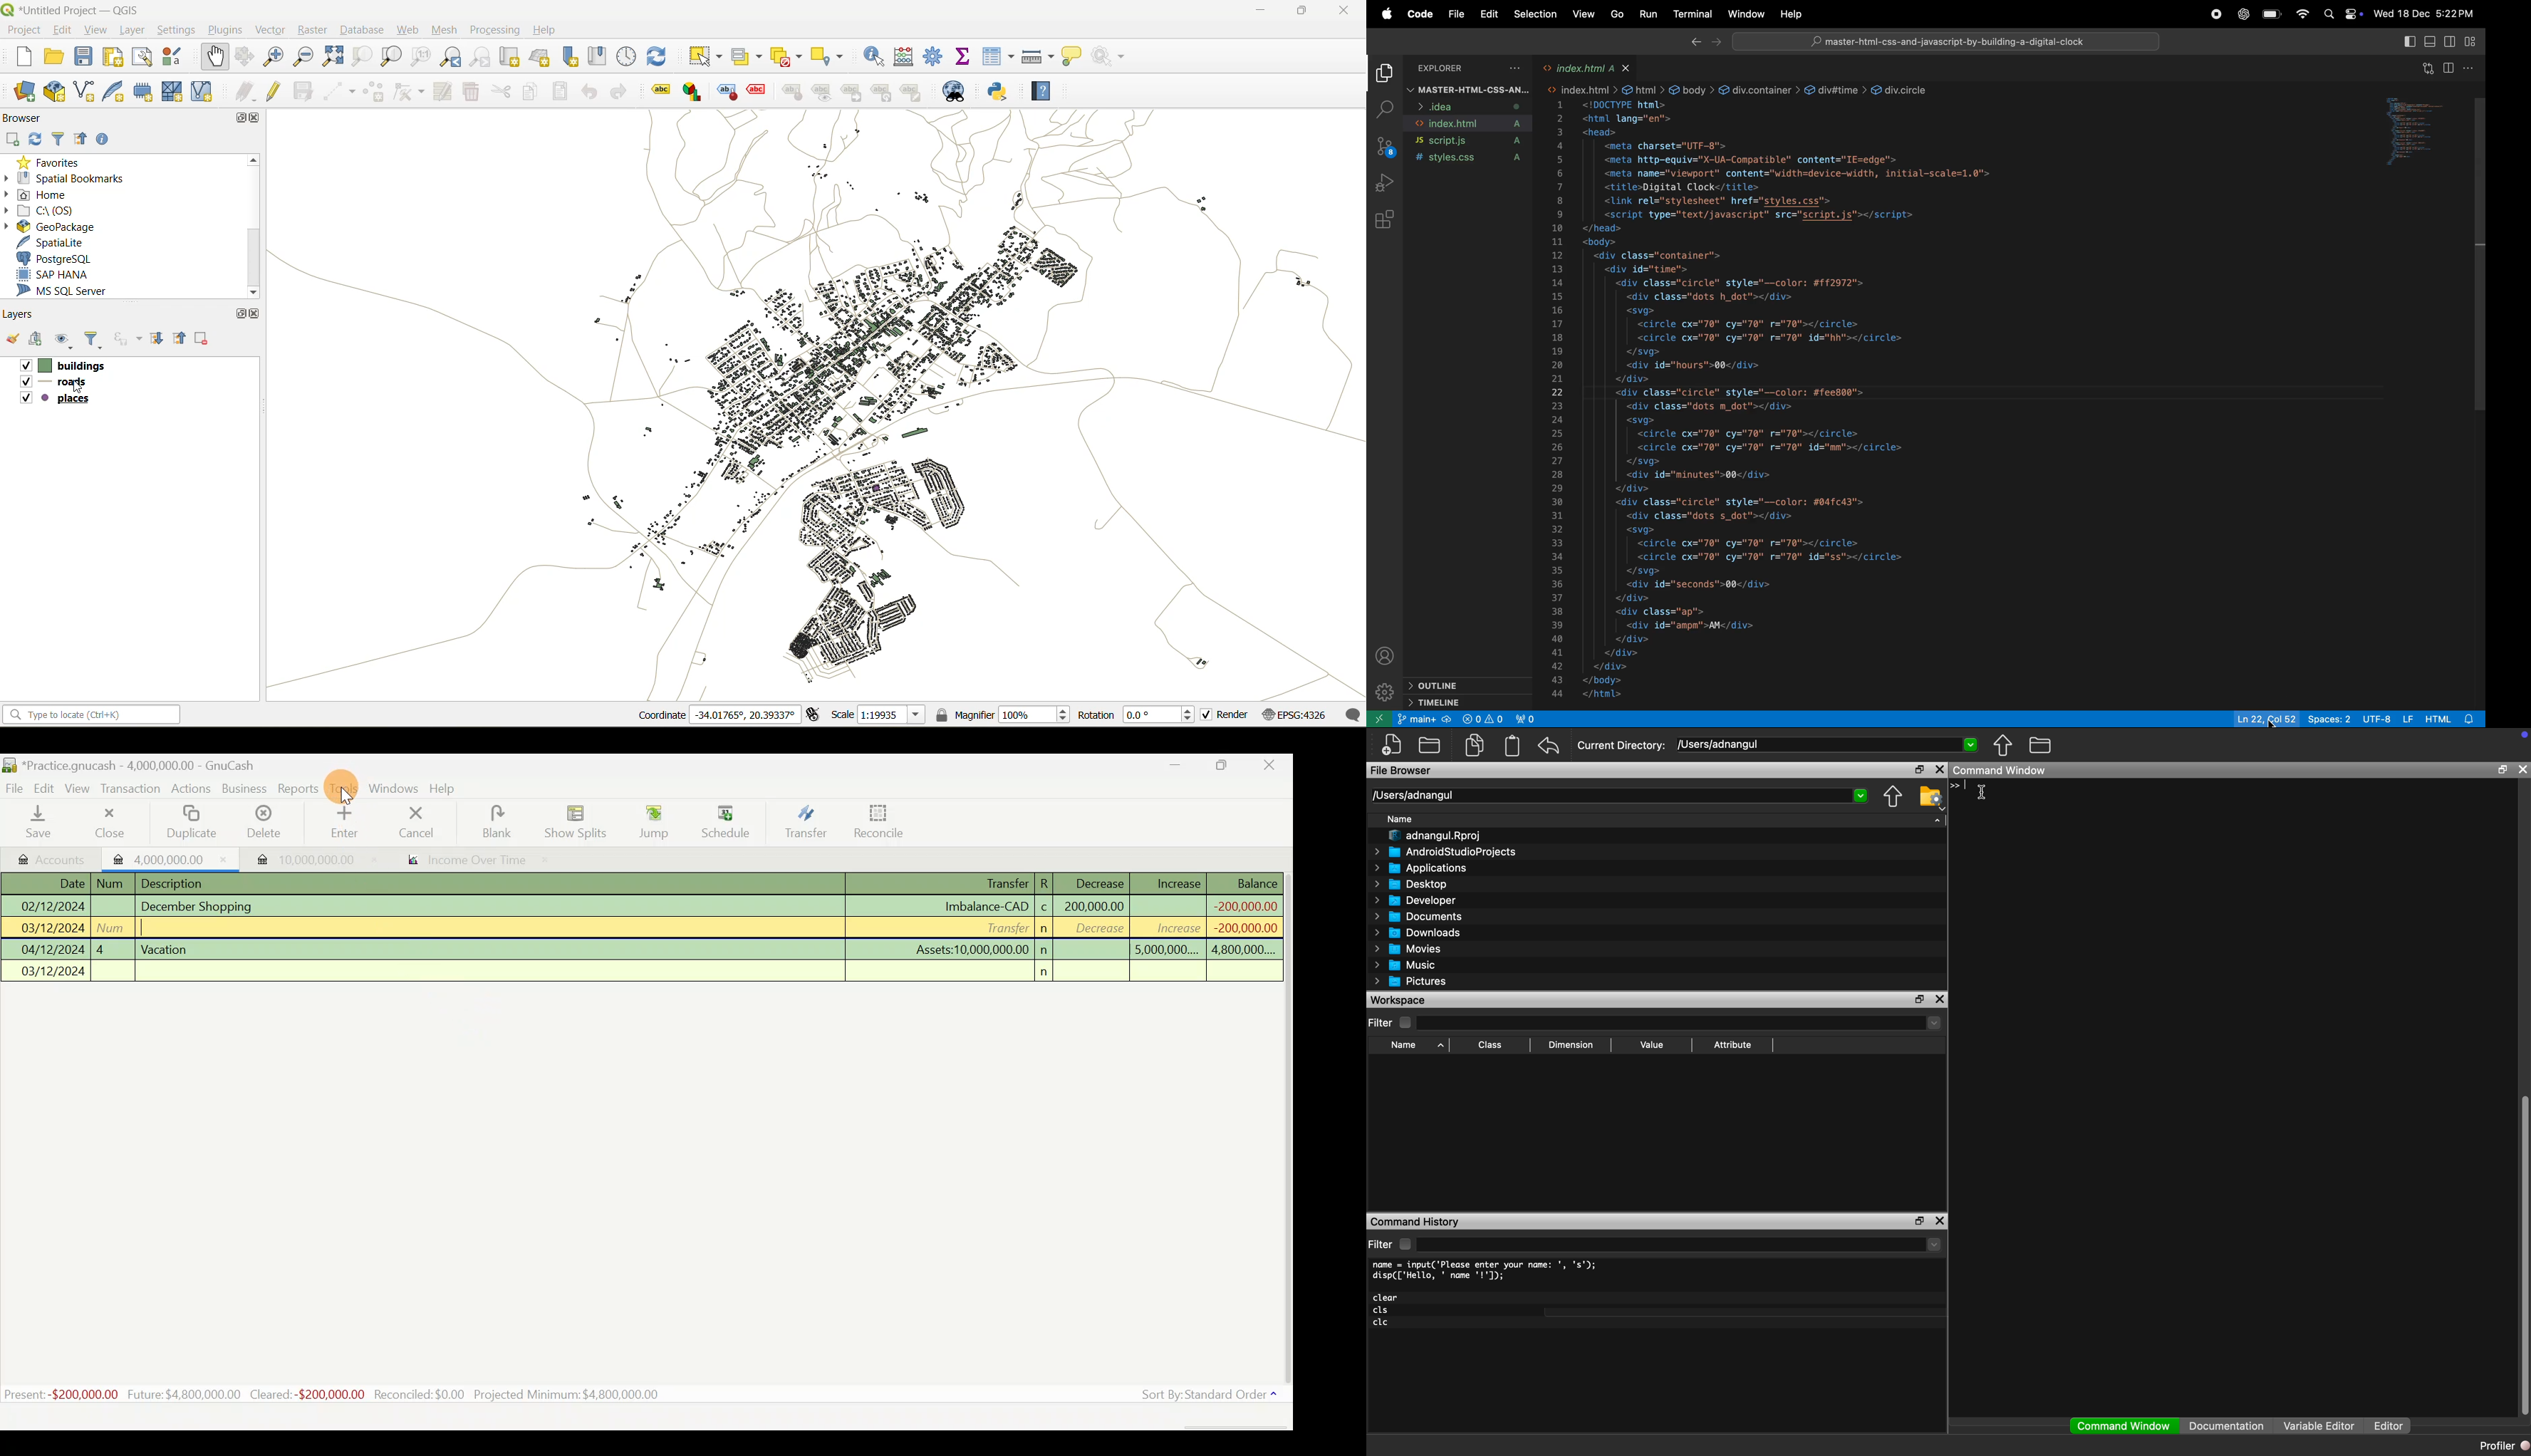 The width and height of the screenshot is (2548, 1456). I want to click on web, so click(411, 30).